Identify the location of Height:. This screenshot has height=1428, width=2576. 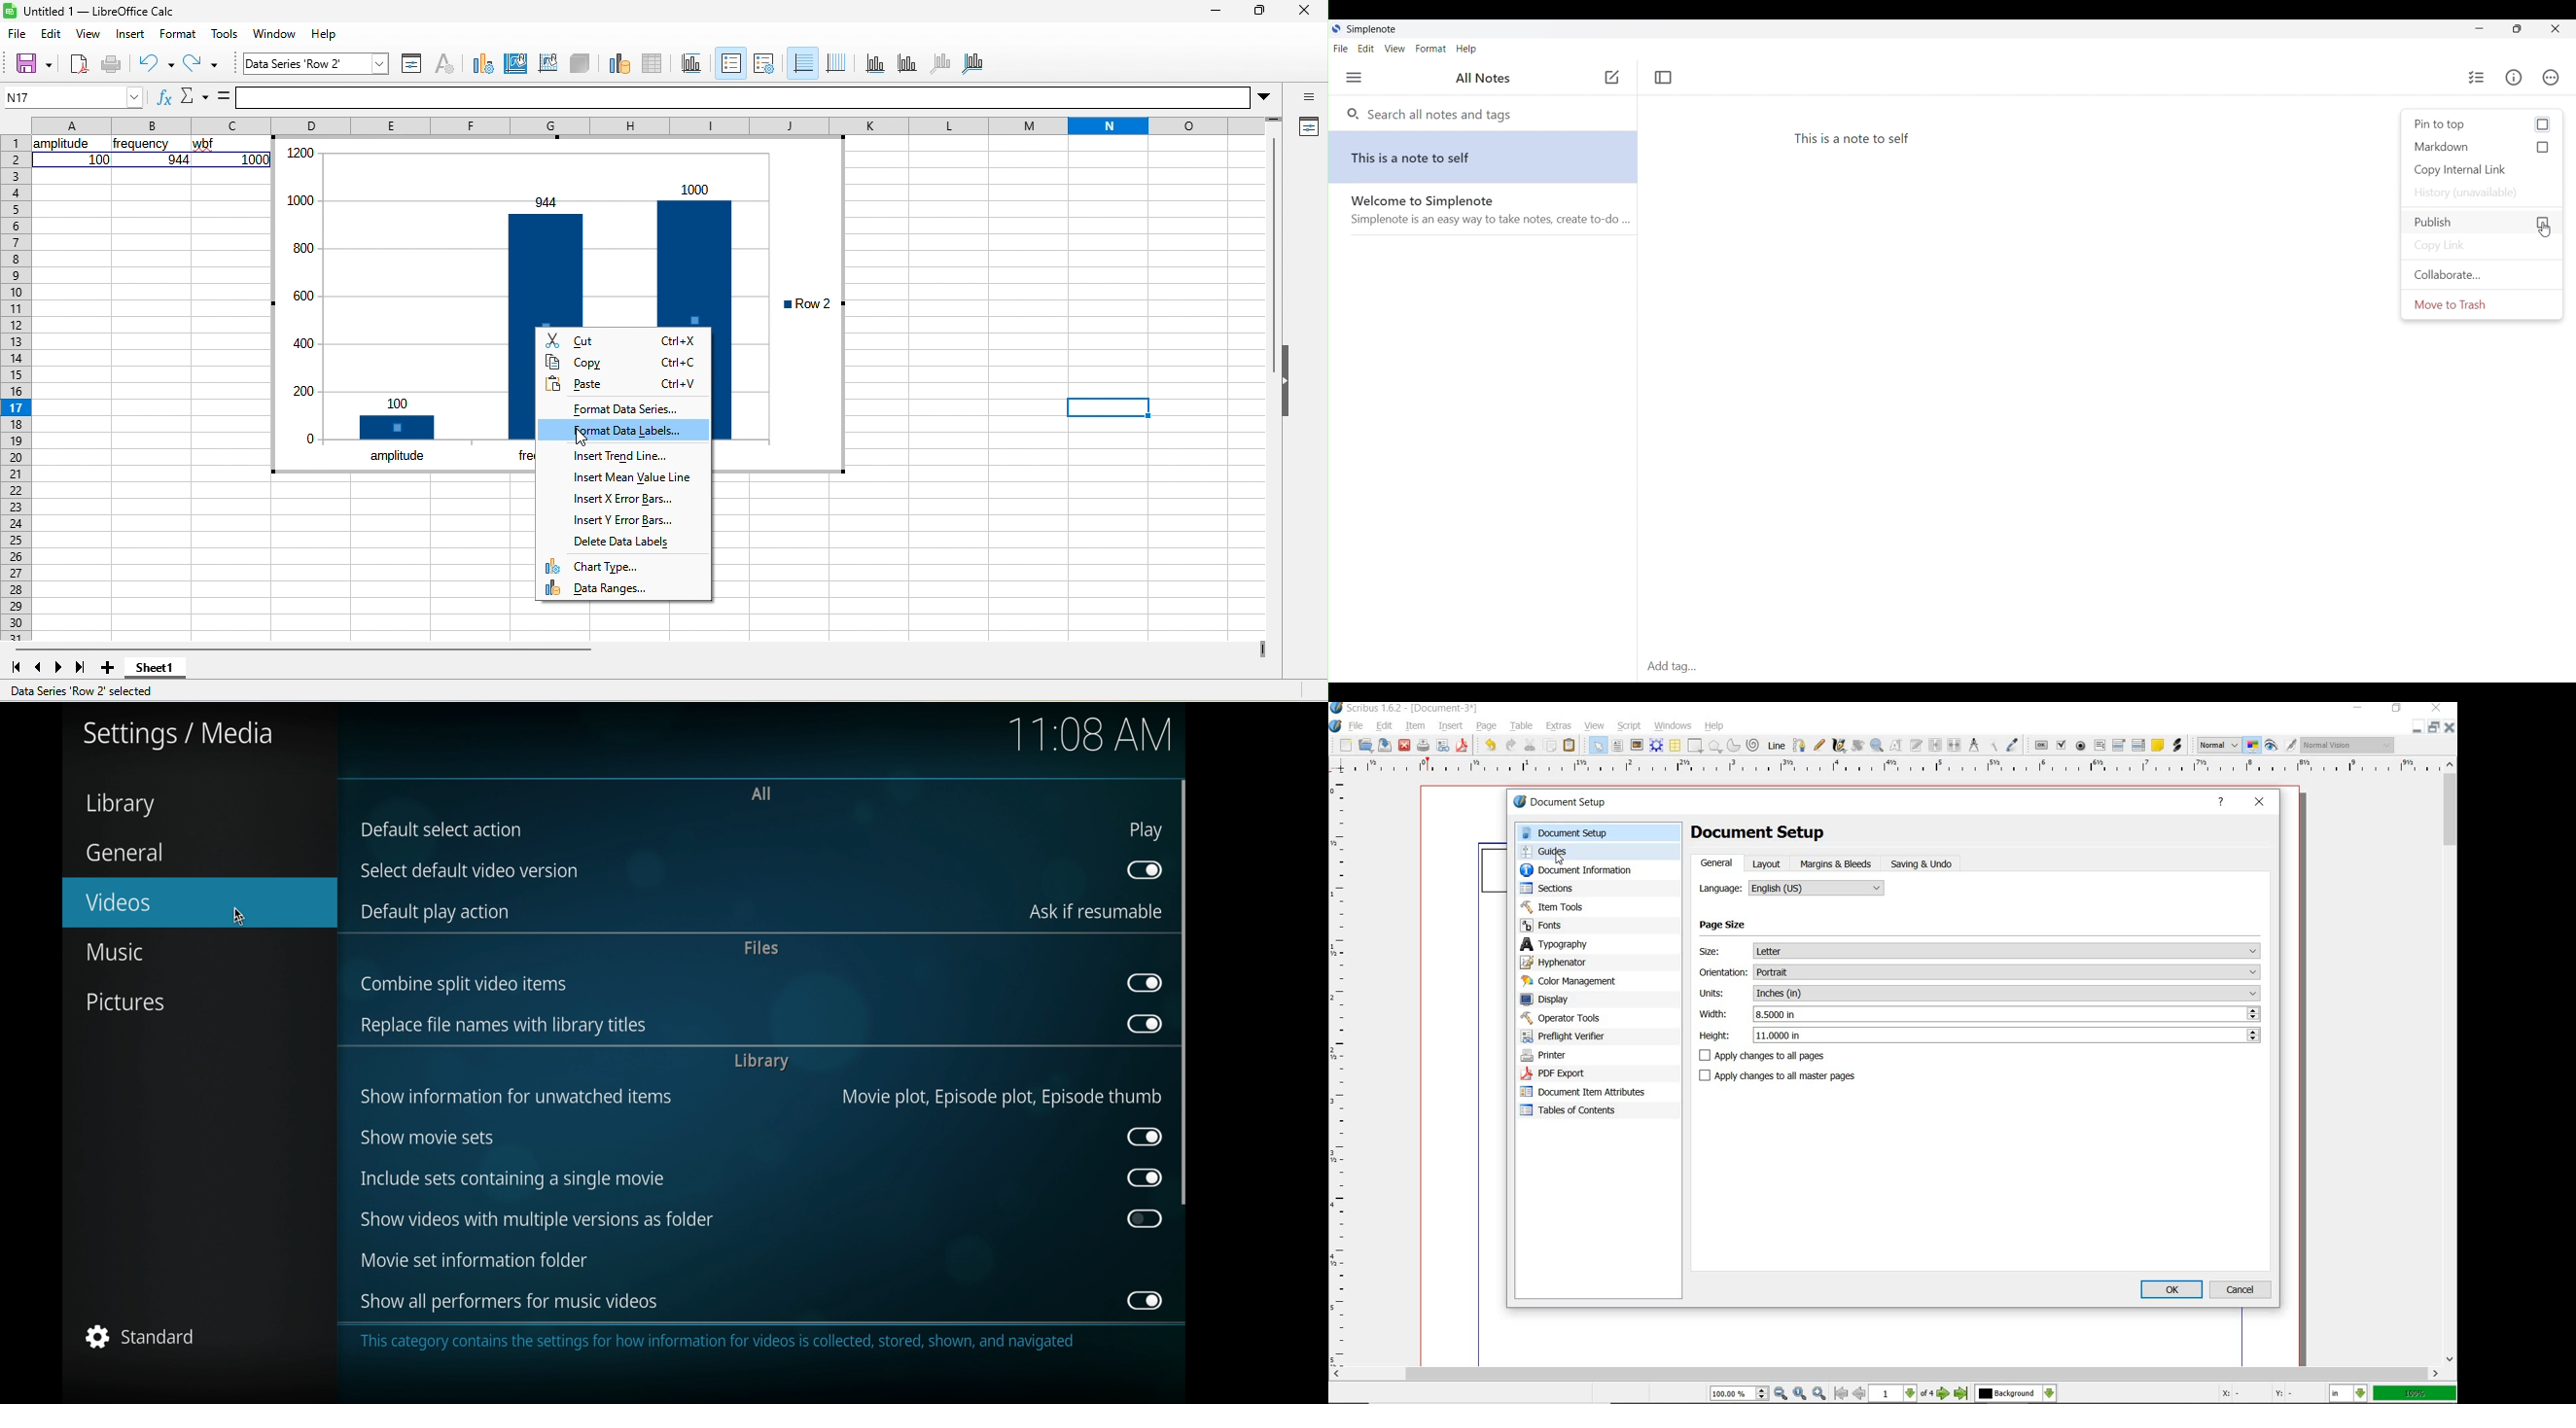
(1716, 1037).